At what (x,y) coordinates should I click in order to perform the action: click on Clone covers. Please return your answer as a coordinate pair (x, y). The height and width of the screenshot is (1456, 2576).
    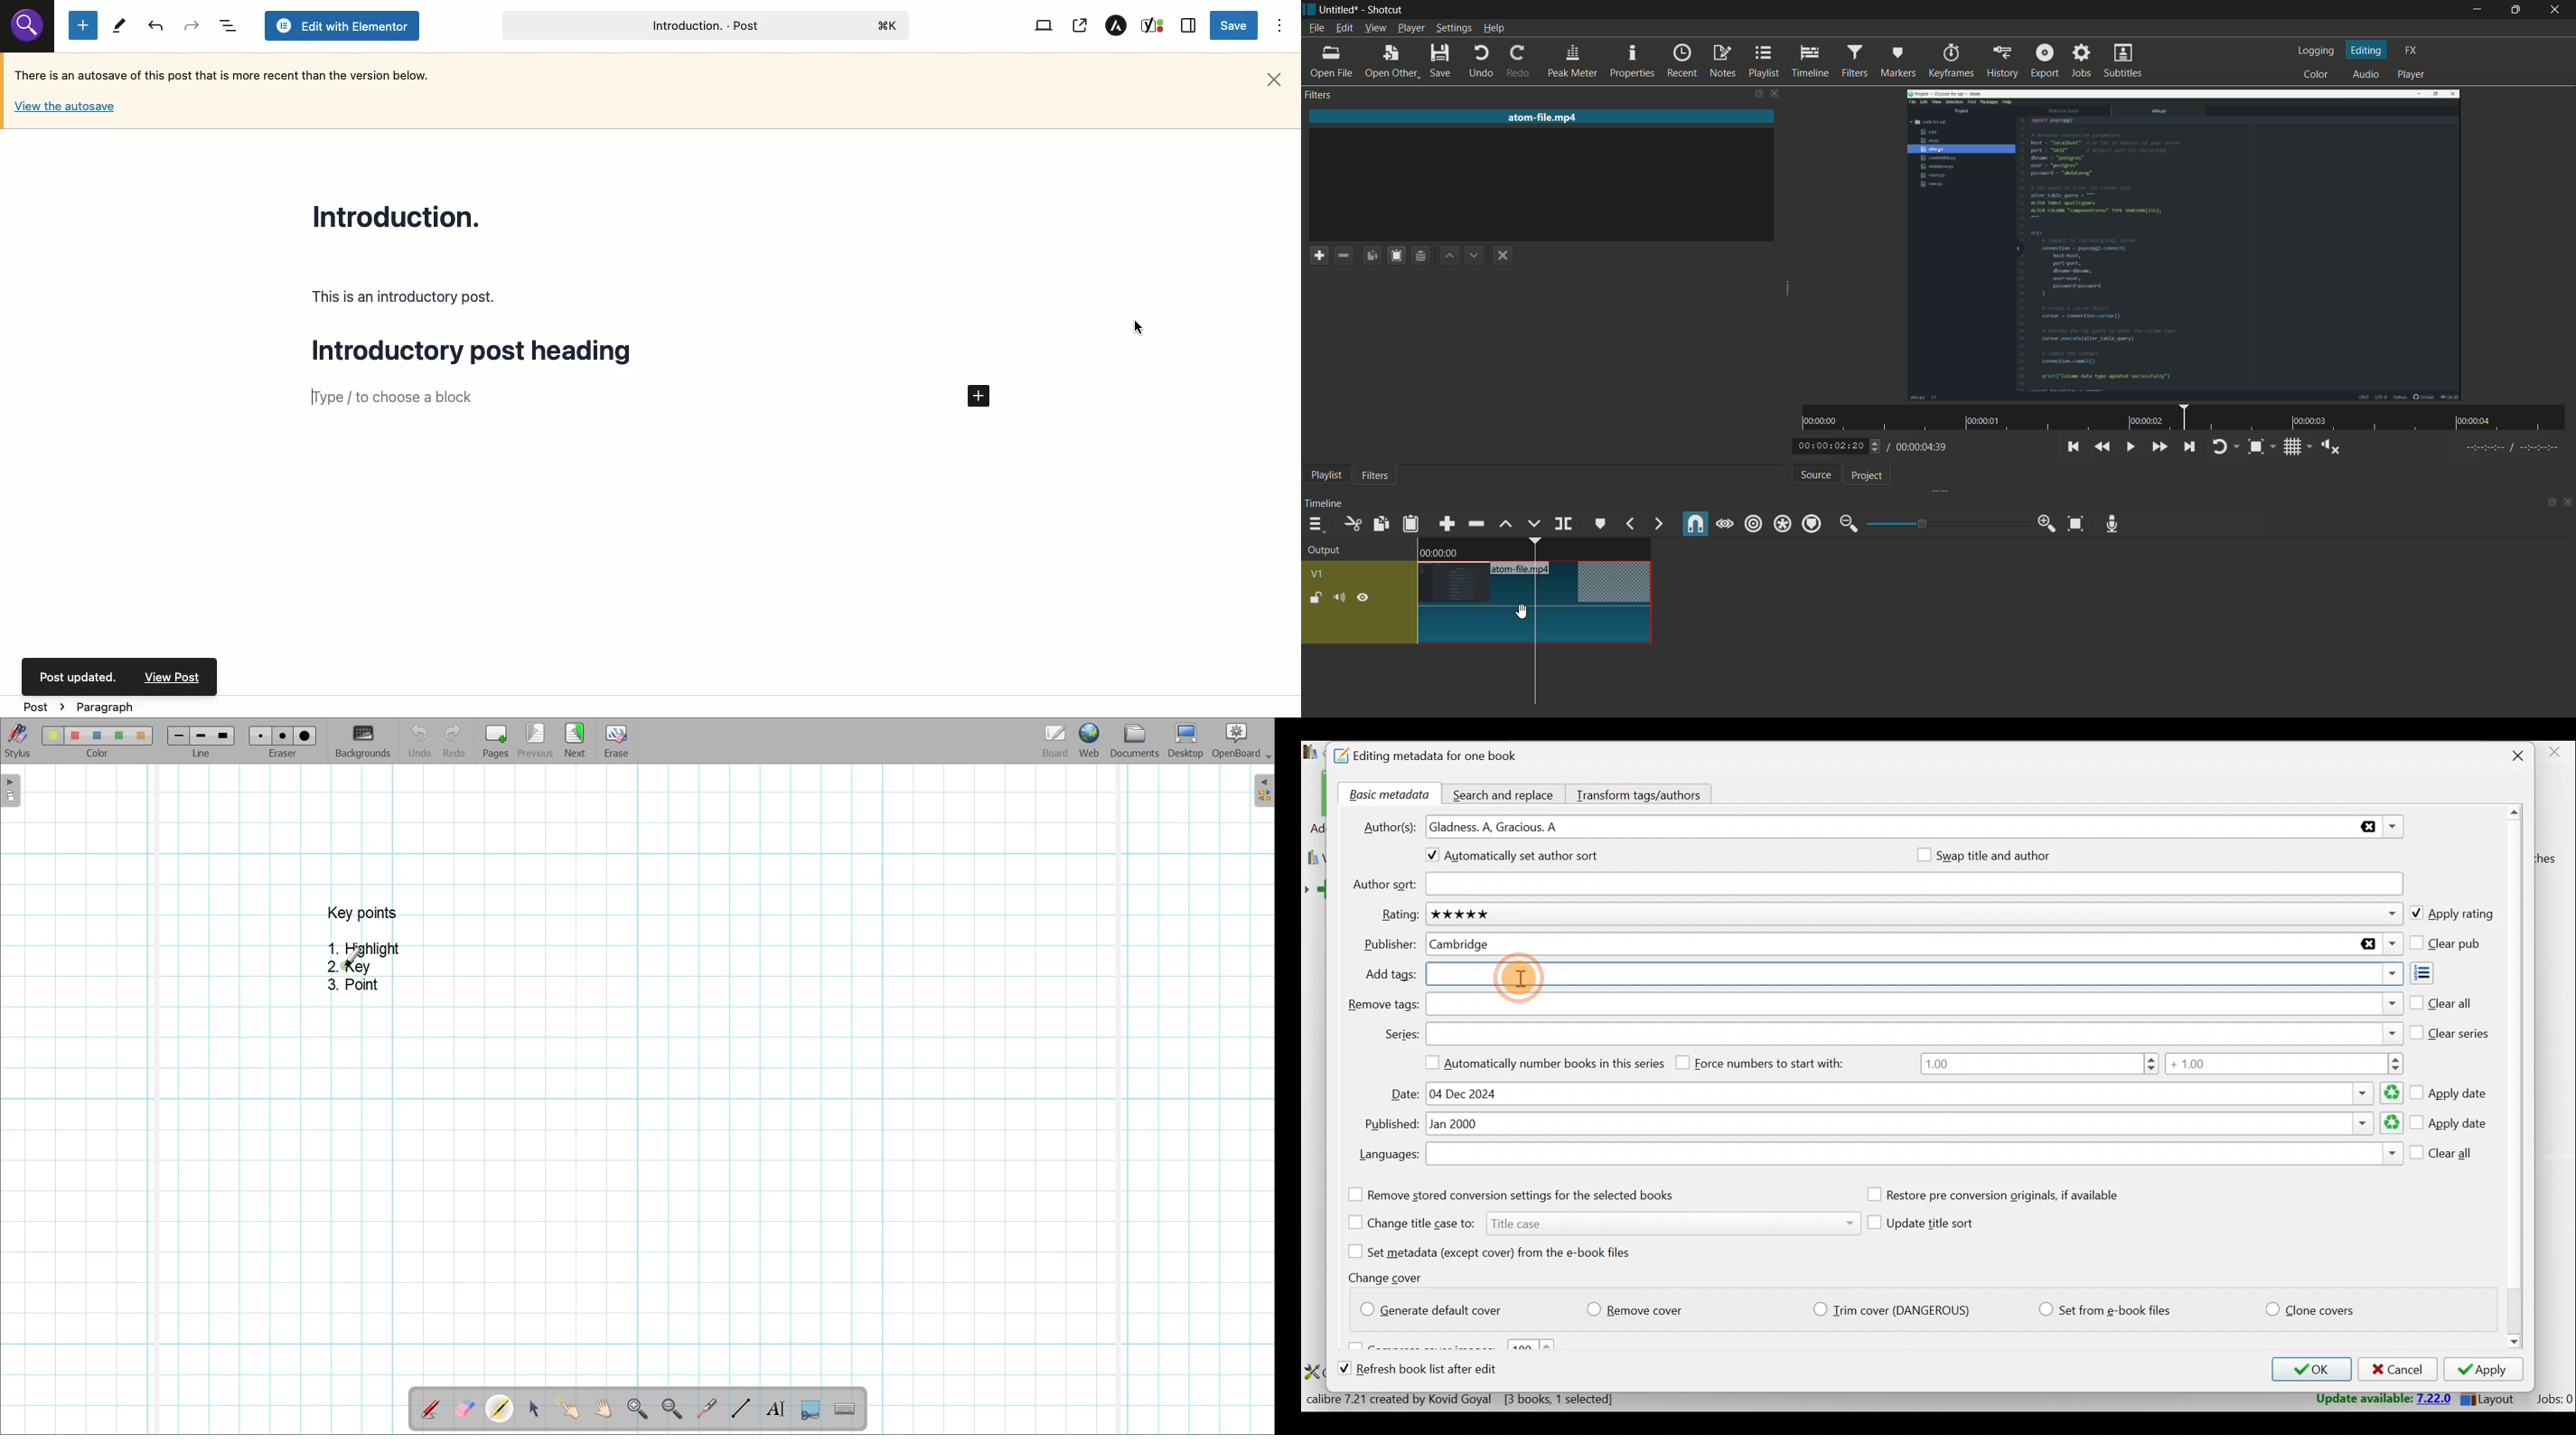
    Looking at the image, I should click on (2307, 1307).